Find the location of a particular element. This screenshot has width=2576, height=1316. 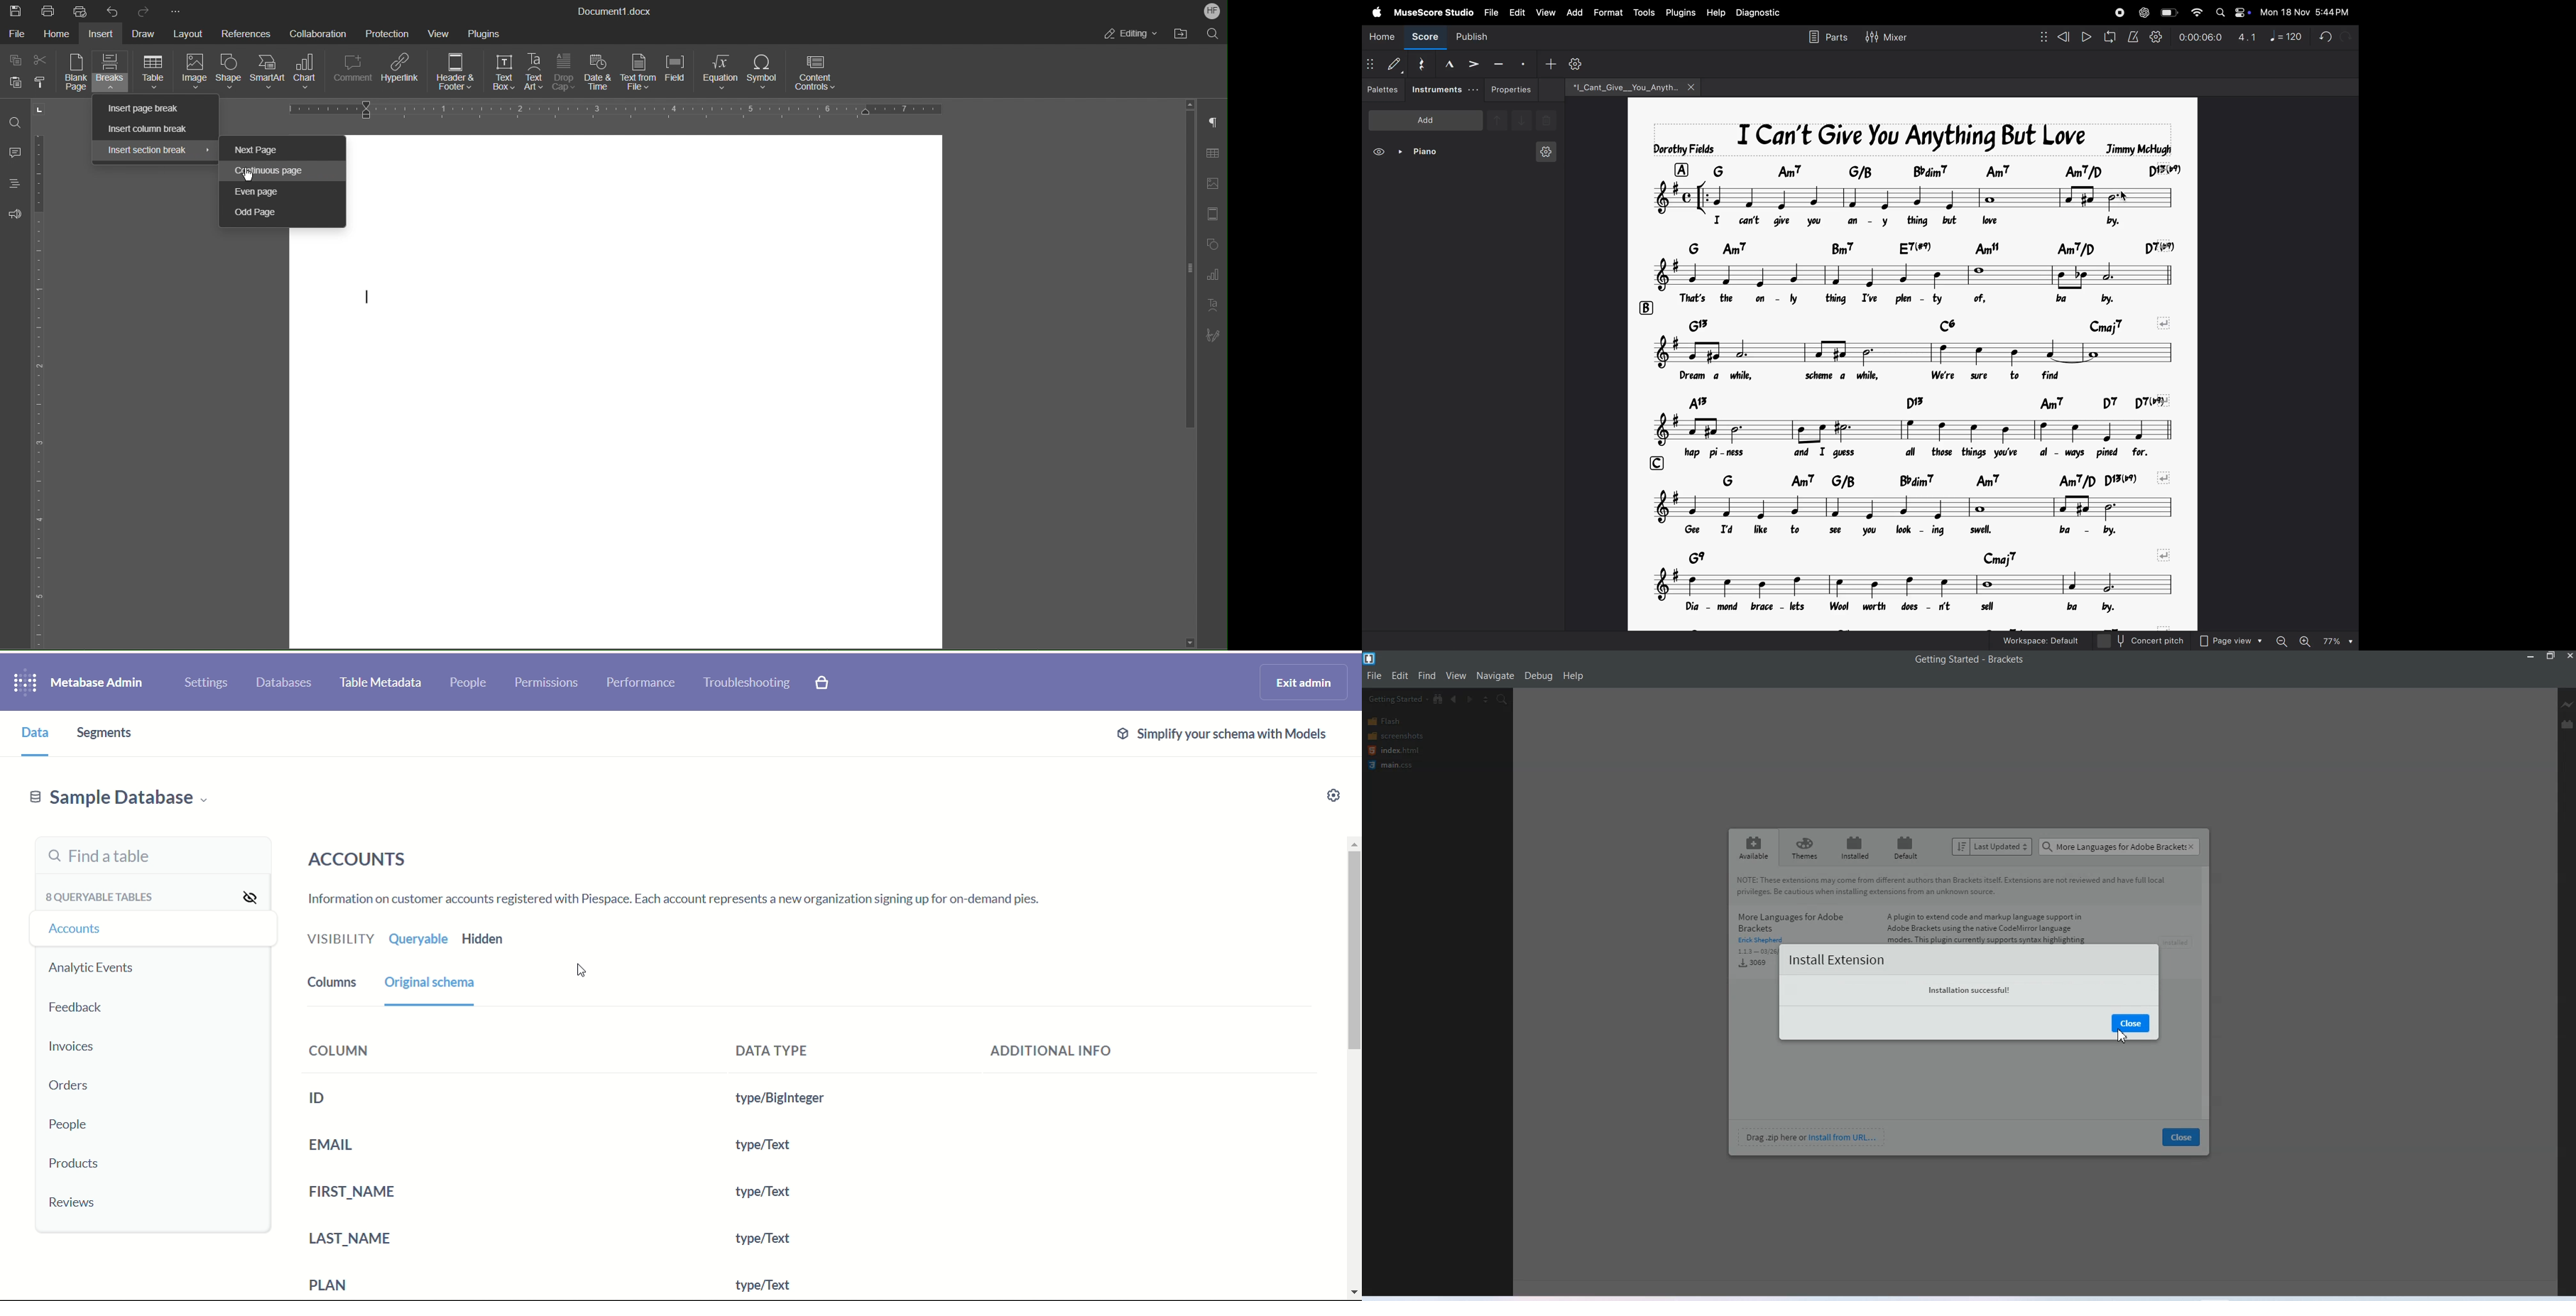

Insert section break is located at coordinates (153, 151).